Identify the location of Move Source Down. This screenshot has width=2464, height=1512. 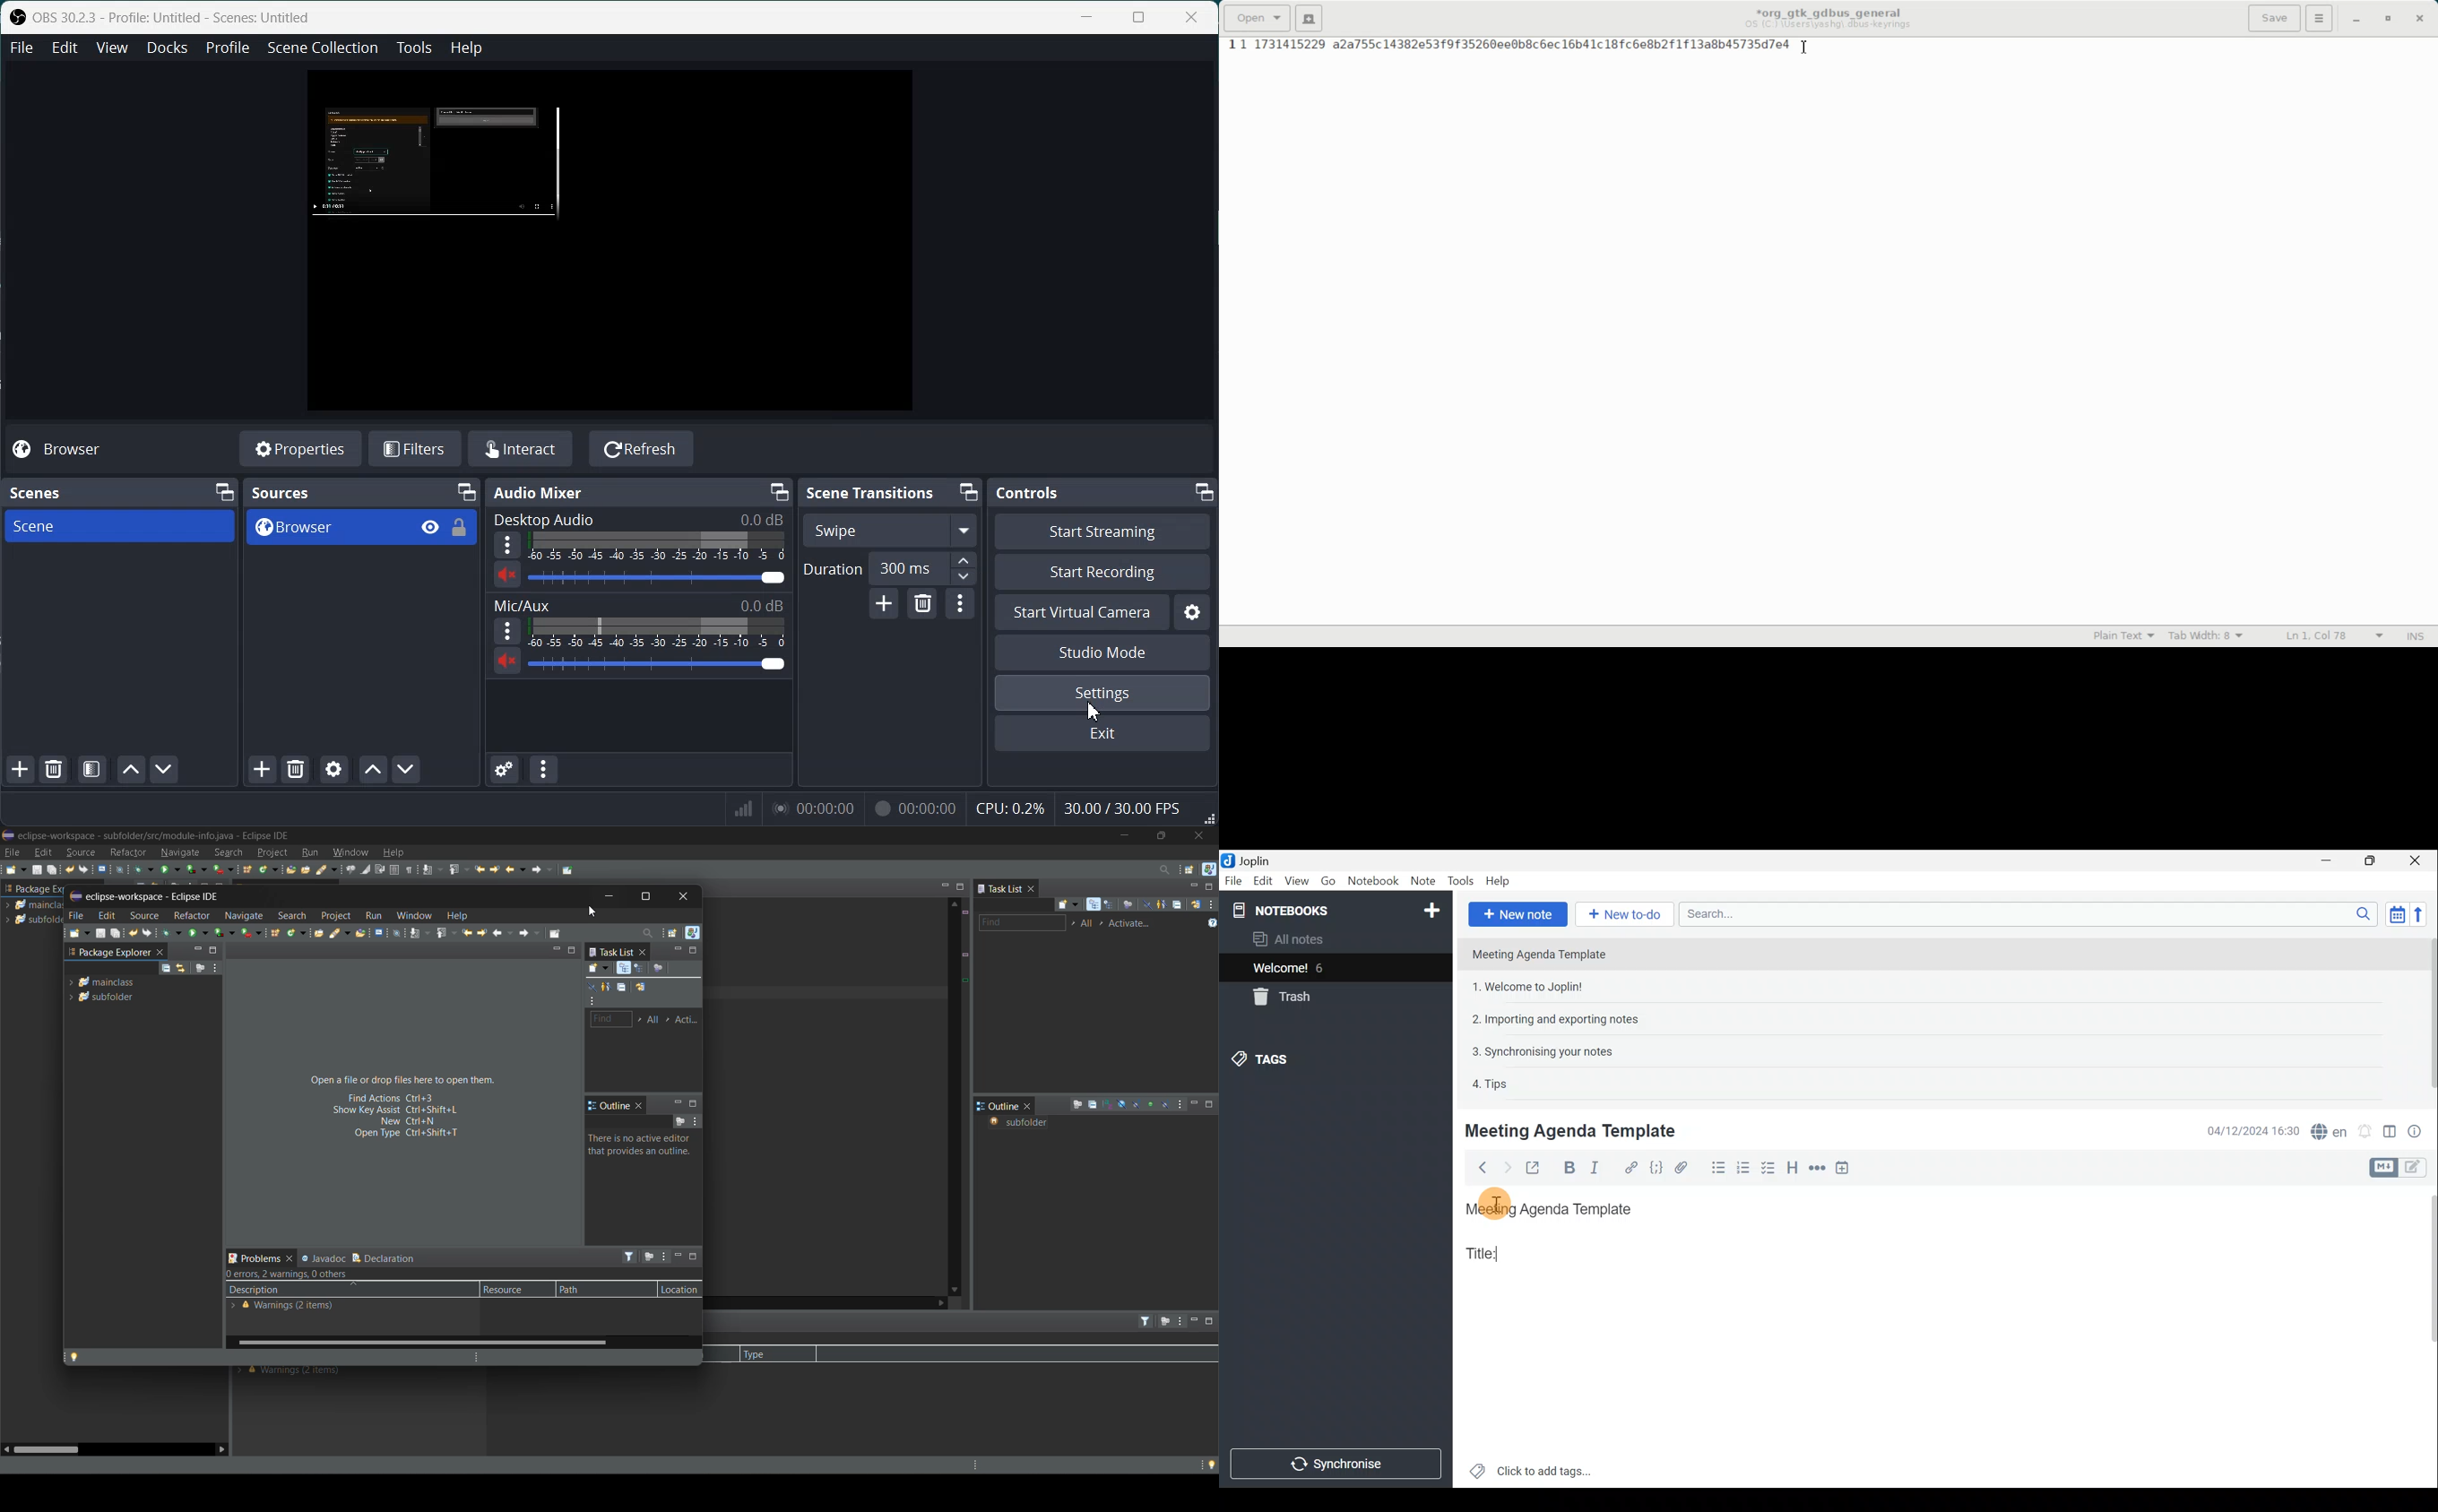
(407, 769).